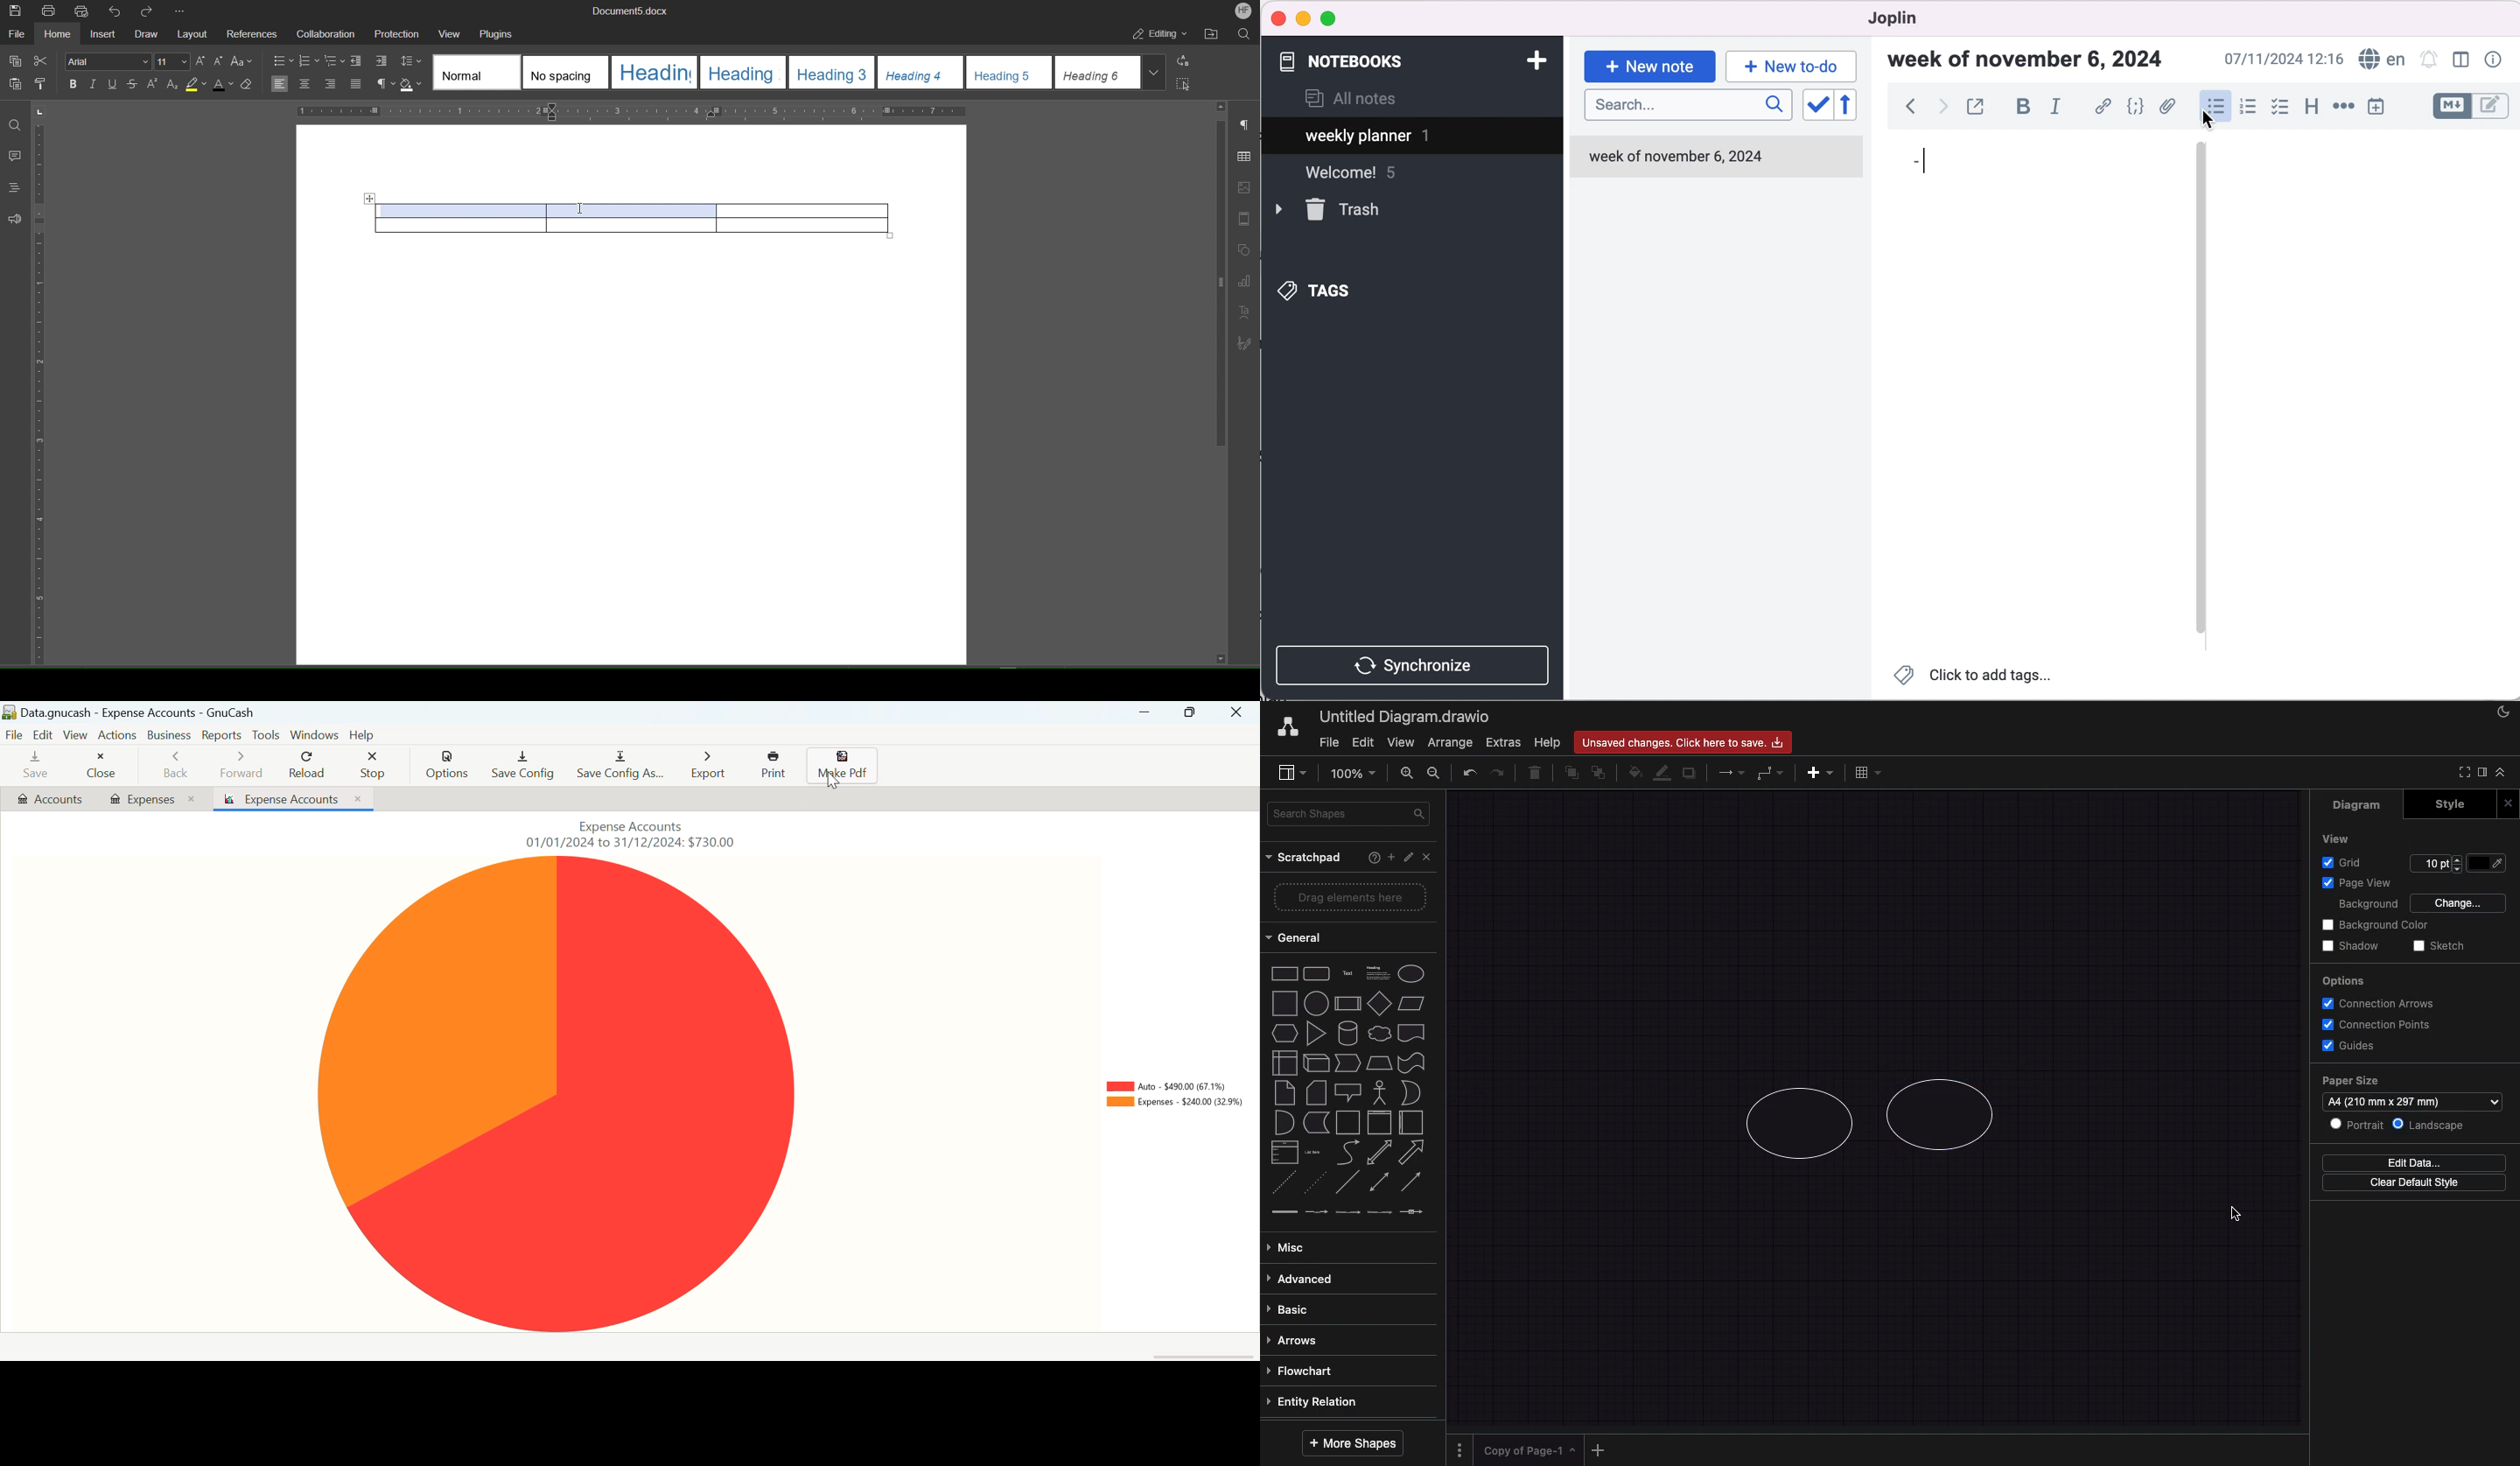 Image resolution: width=2520 pixels, height=1484 pixels. What do you see at coordinates (308, 765) in the screenshot?
I see `Reload` at bounding box center [308, 765].